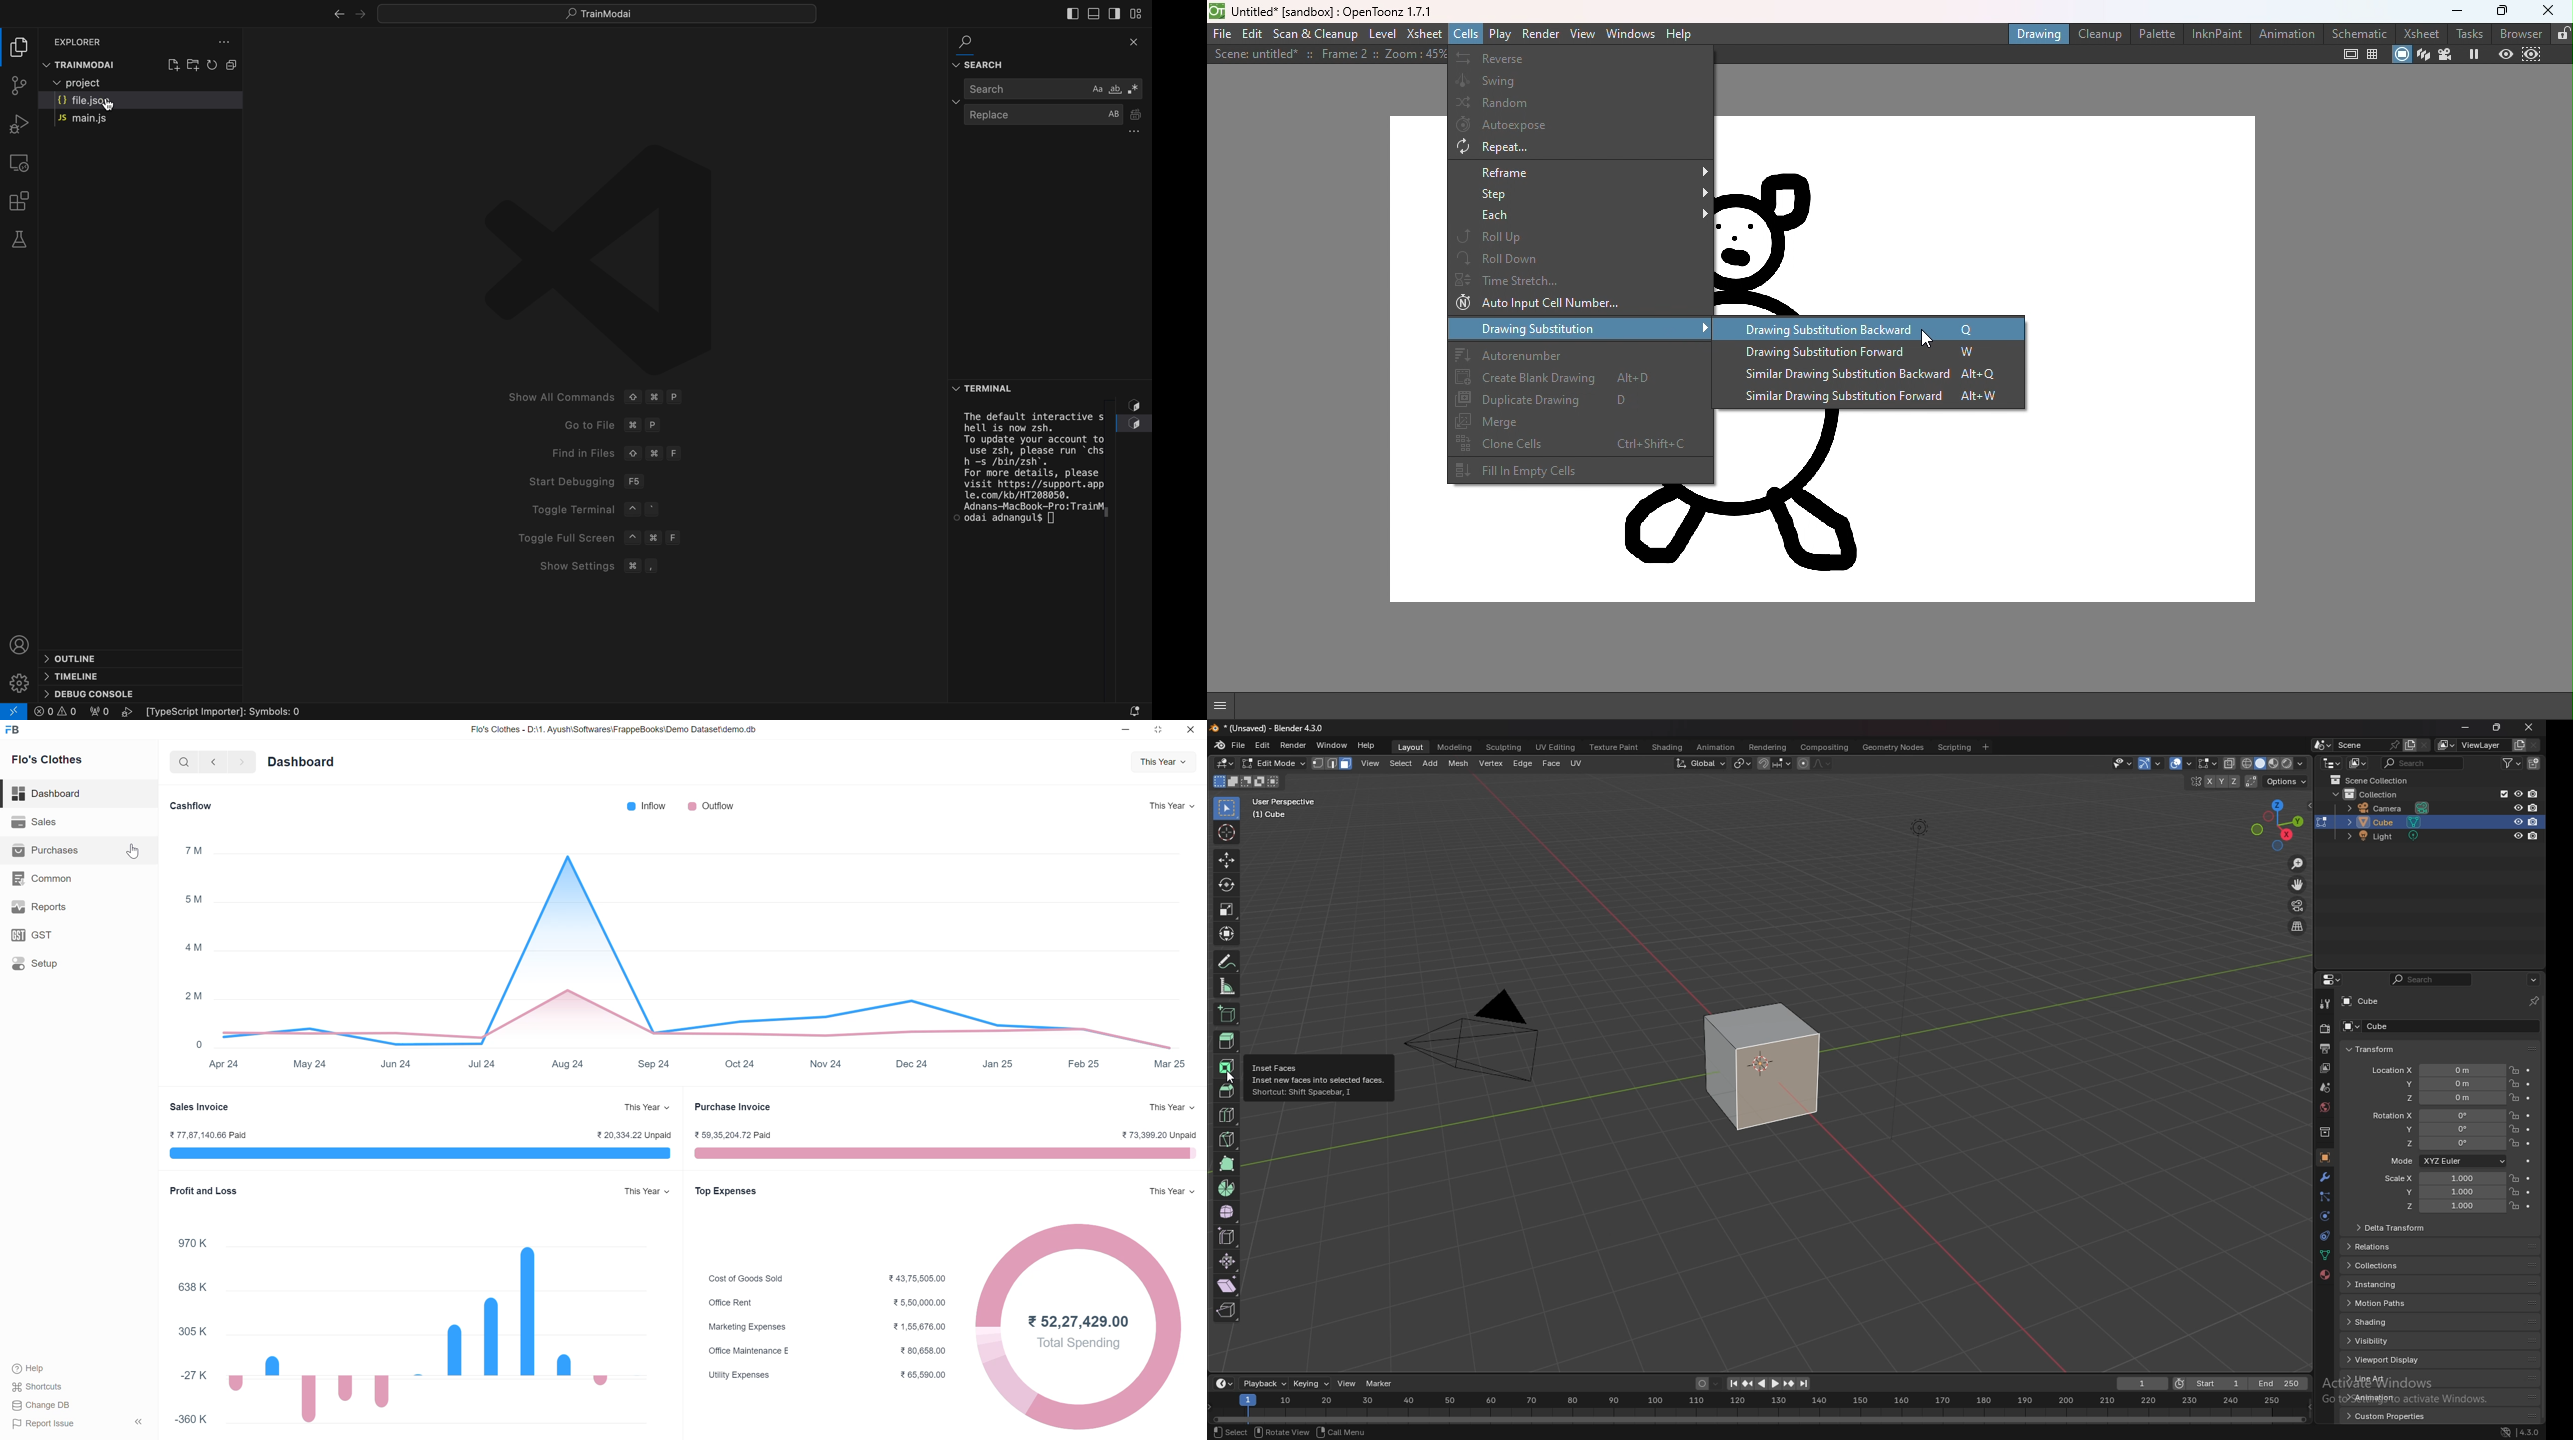 The height and width of the screenshot is (1456, 2576). I want to click on marker, so click(1380, 1383).